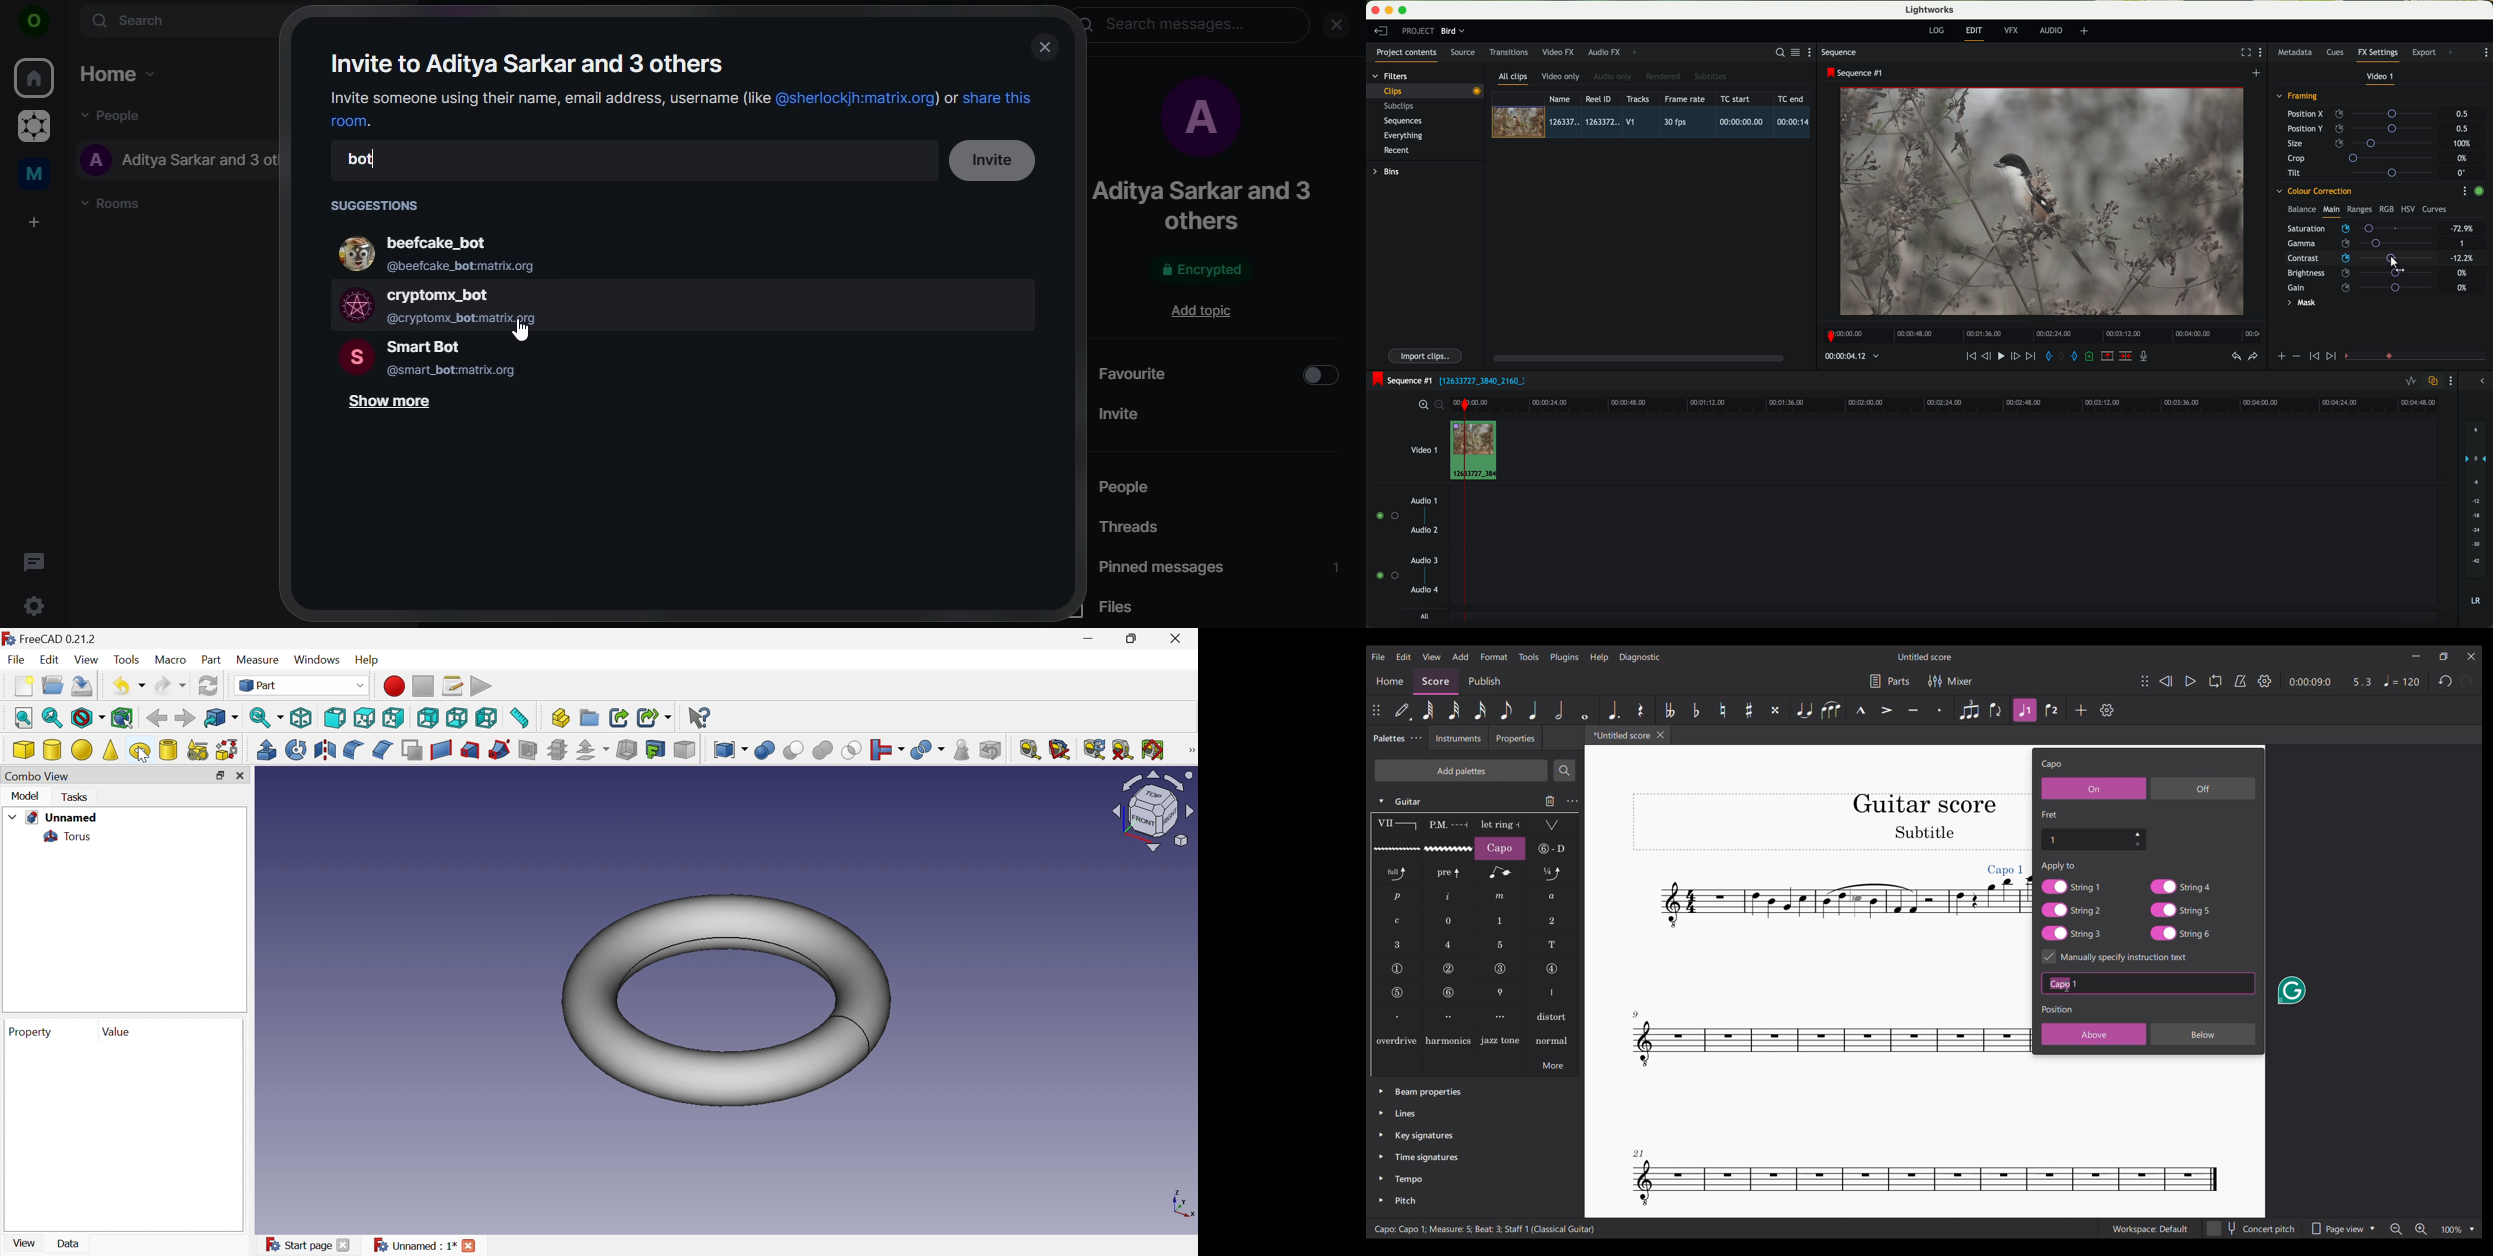 The width and height of the screenshot is (2520, 1260). I want to click on bins, so click(1387, 172).